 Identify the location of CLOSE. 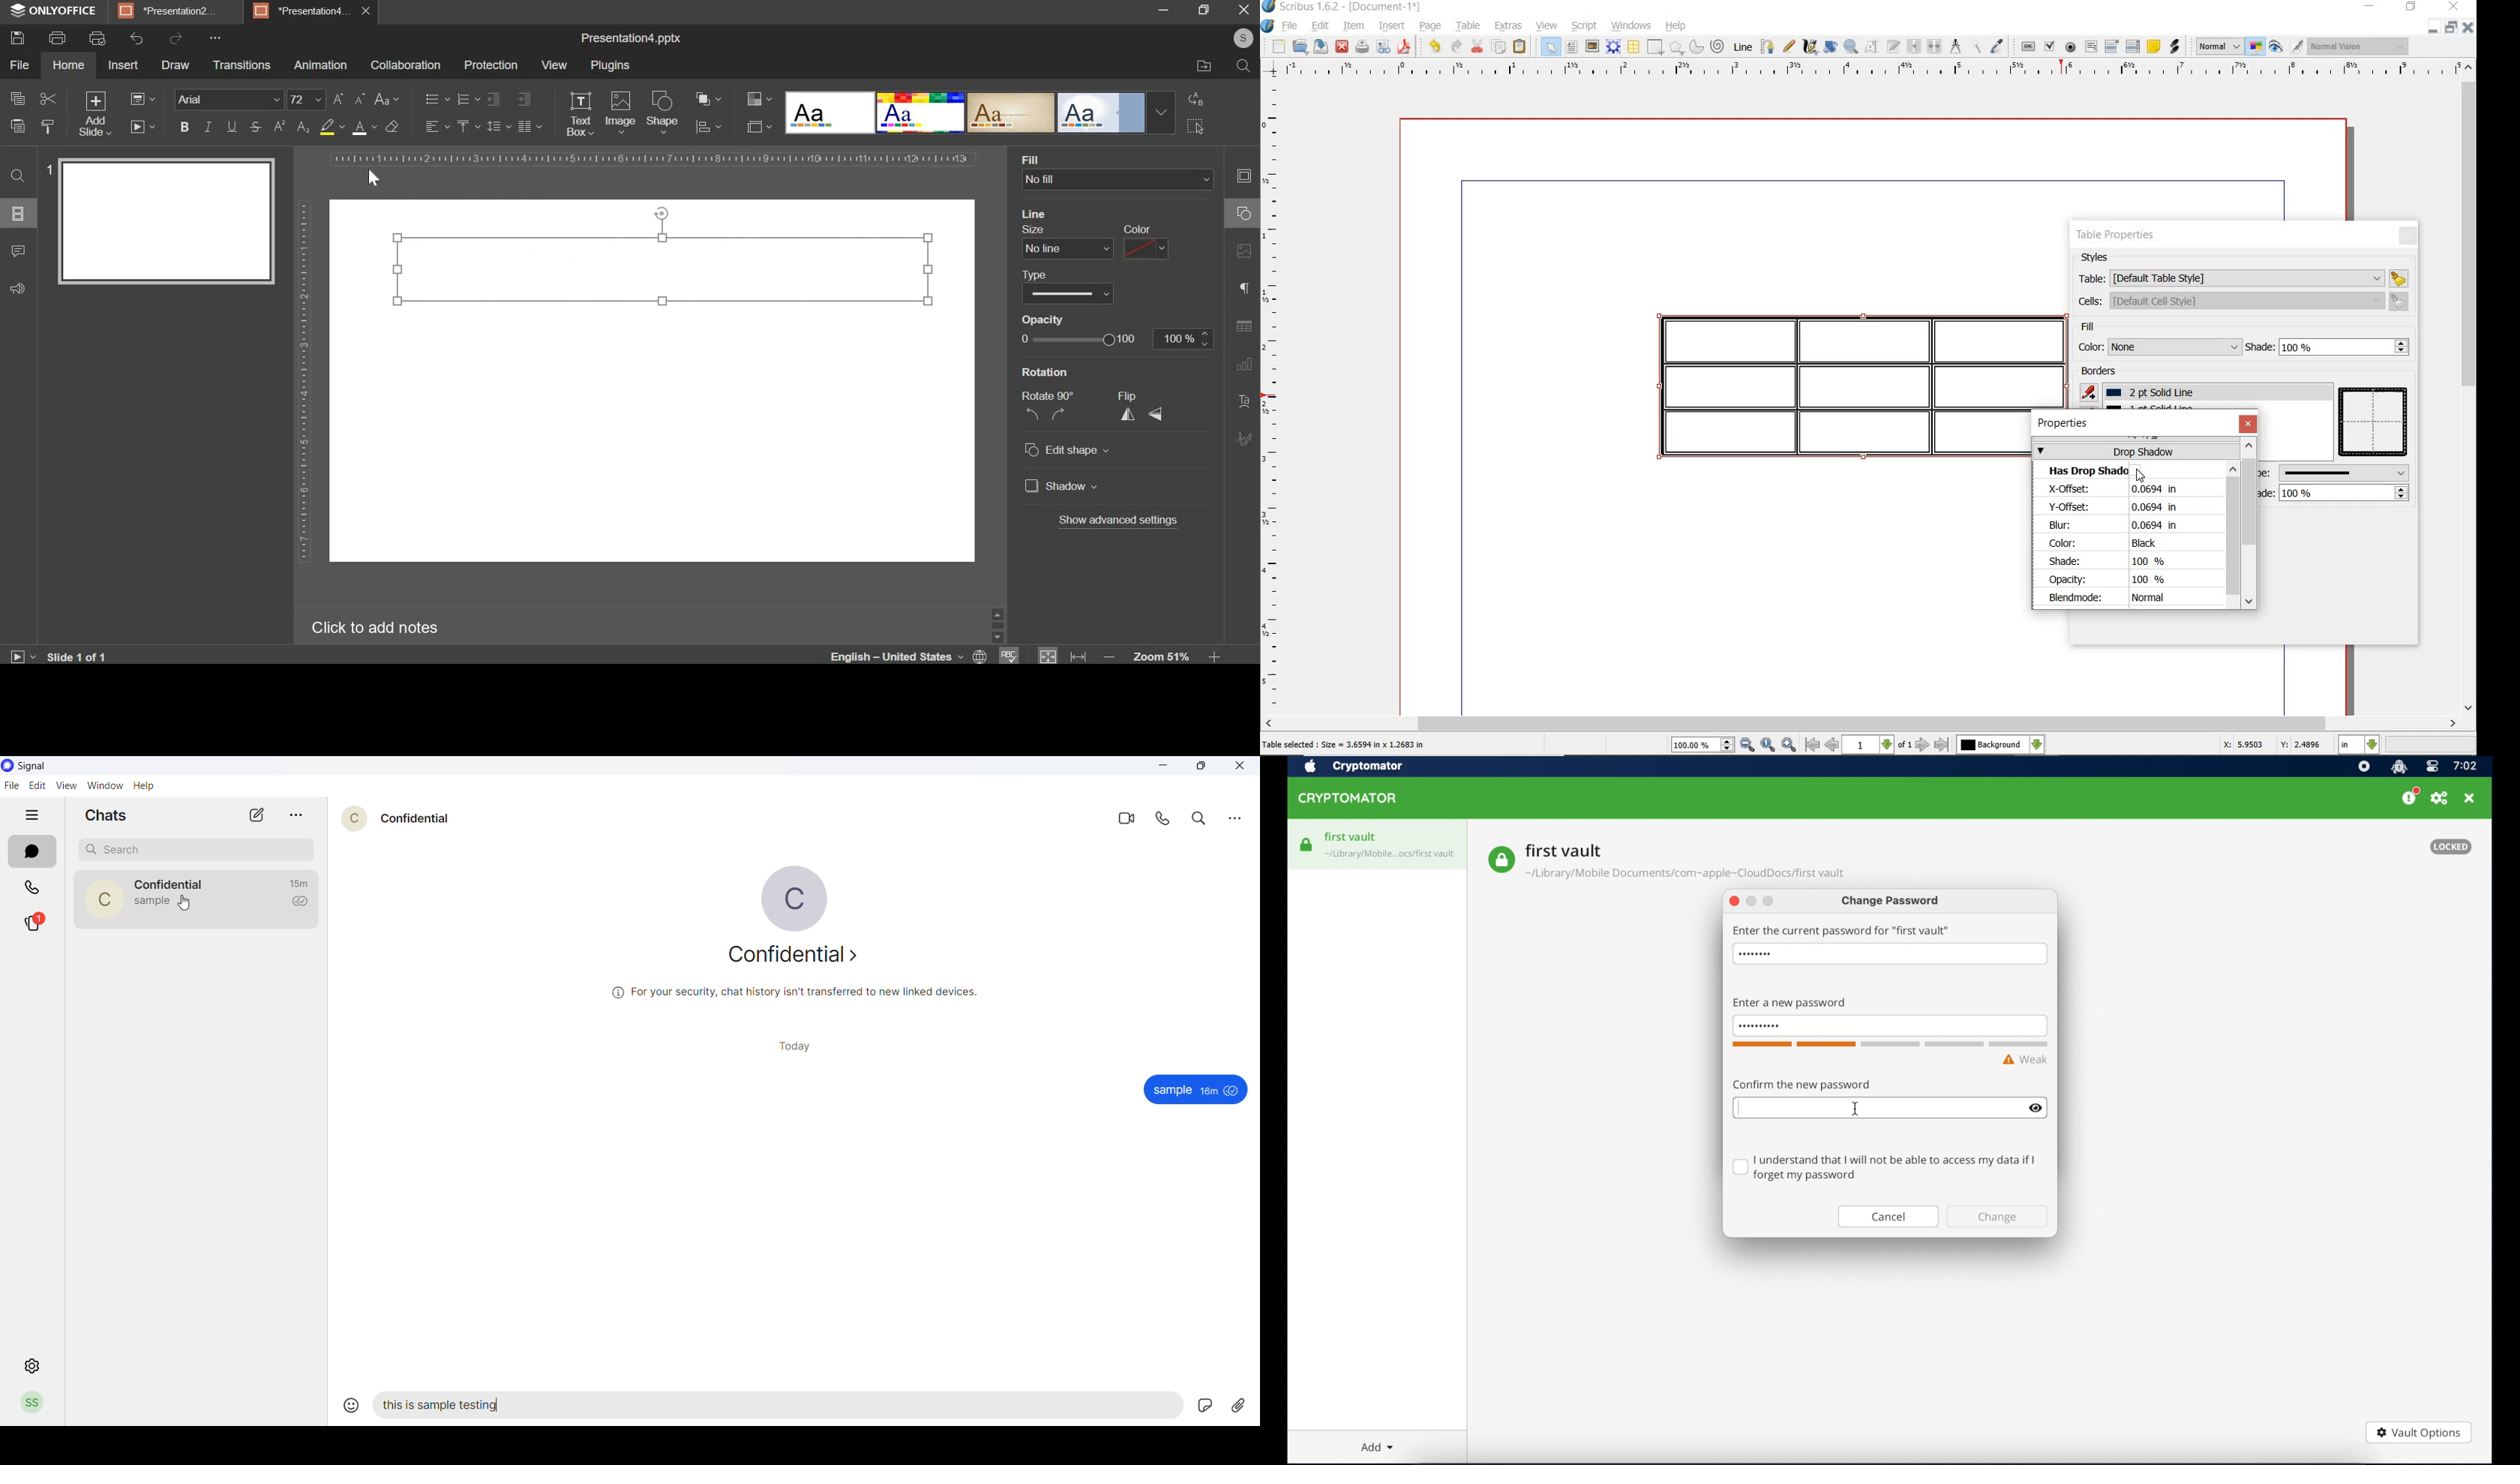
(2469, 26).